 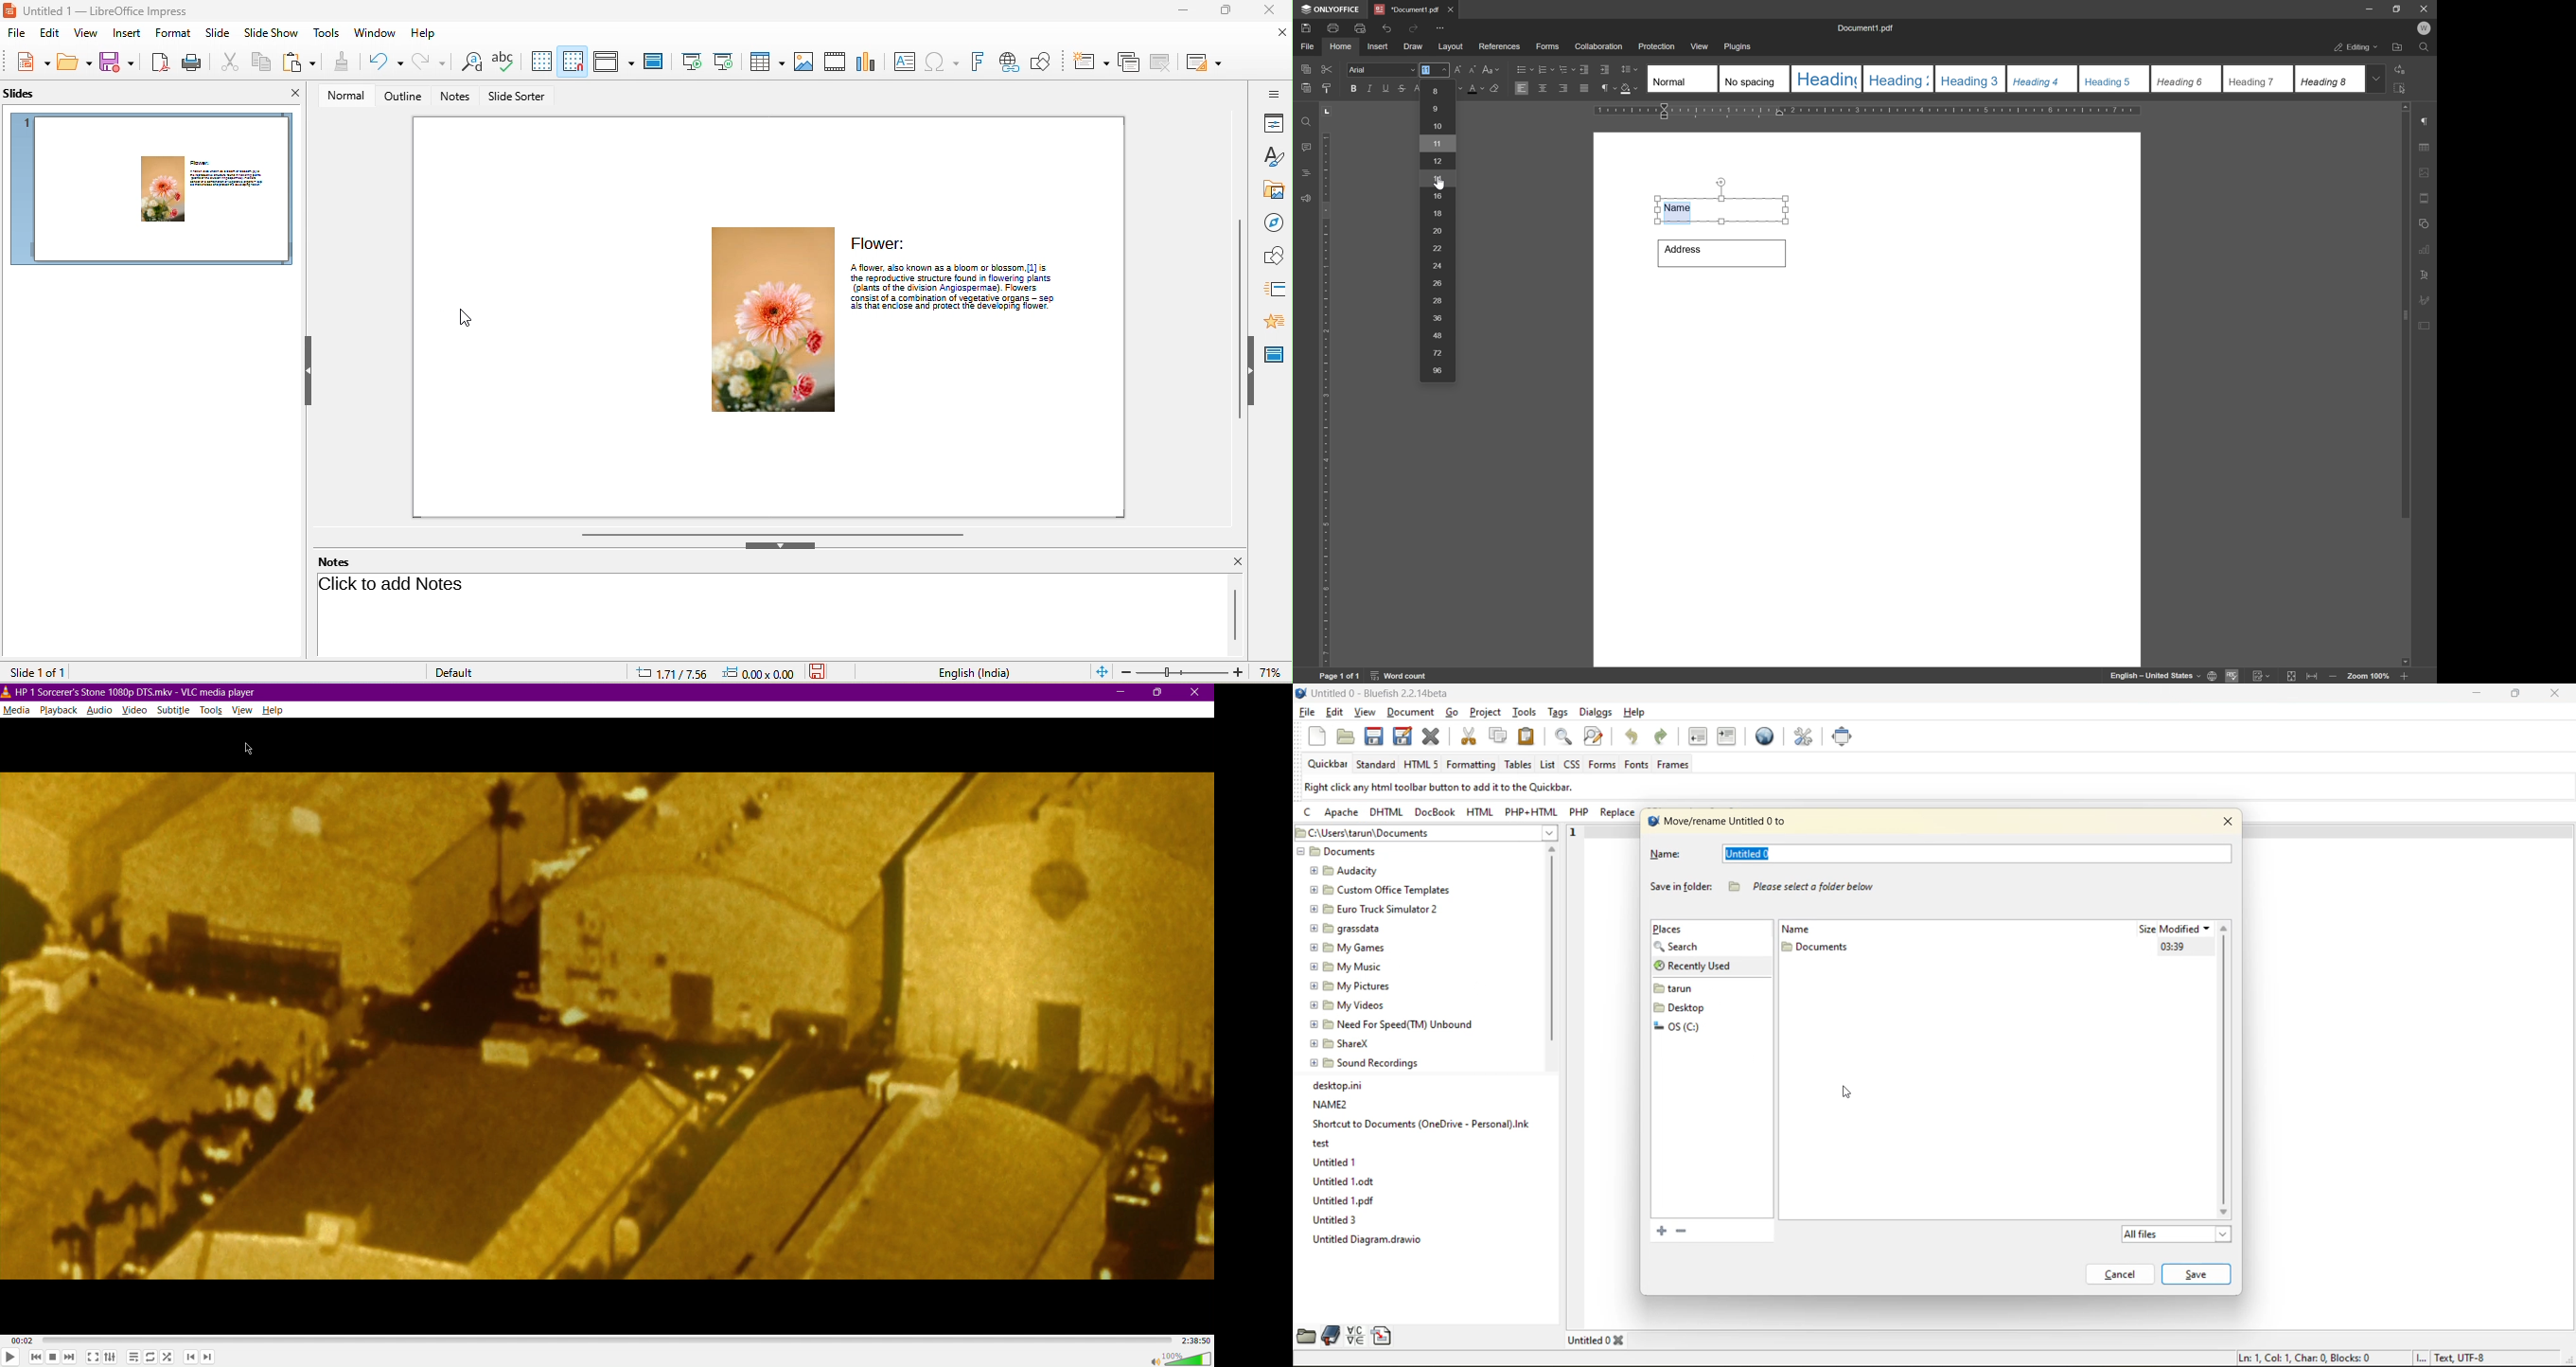 What do you see at coordinates (1442, 28) in the screenshot?
I see `customize quick access toolbar` at bounding box center [1442, 28].